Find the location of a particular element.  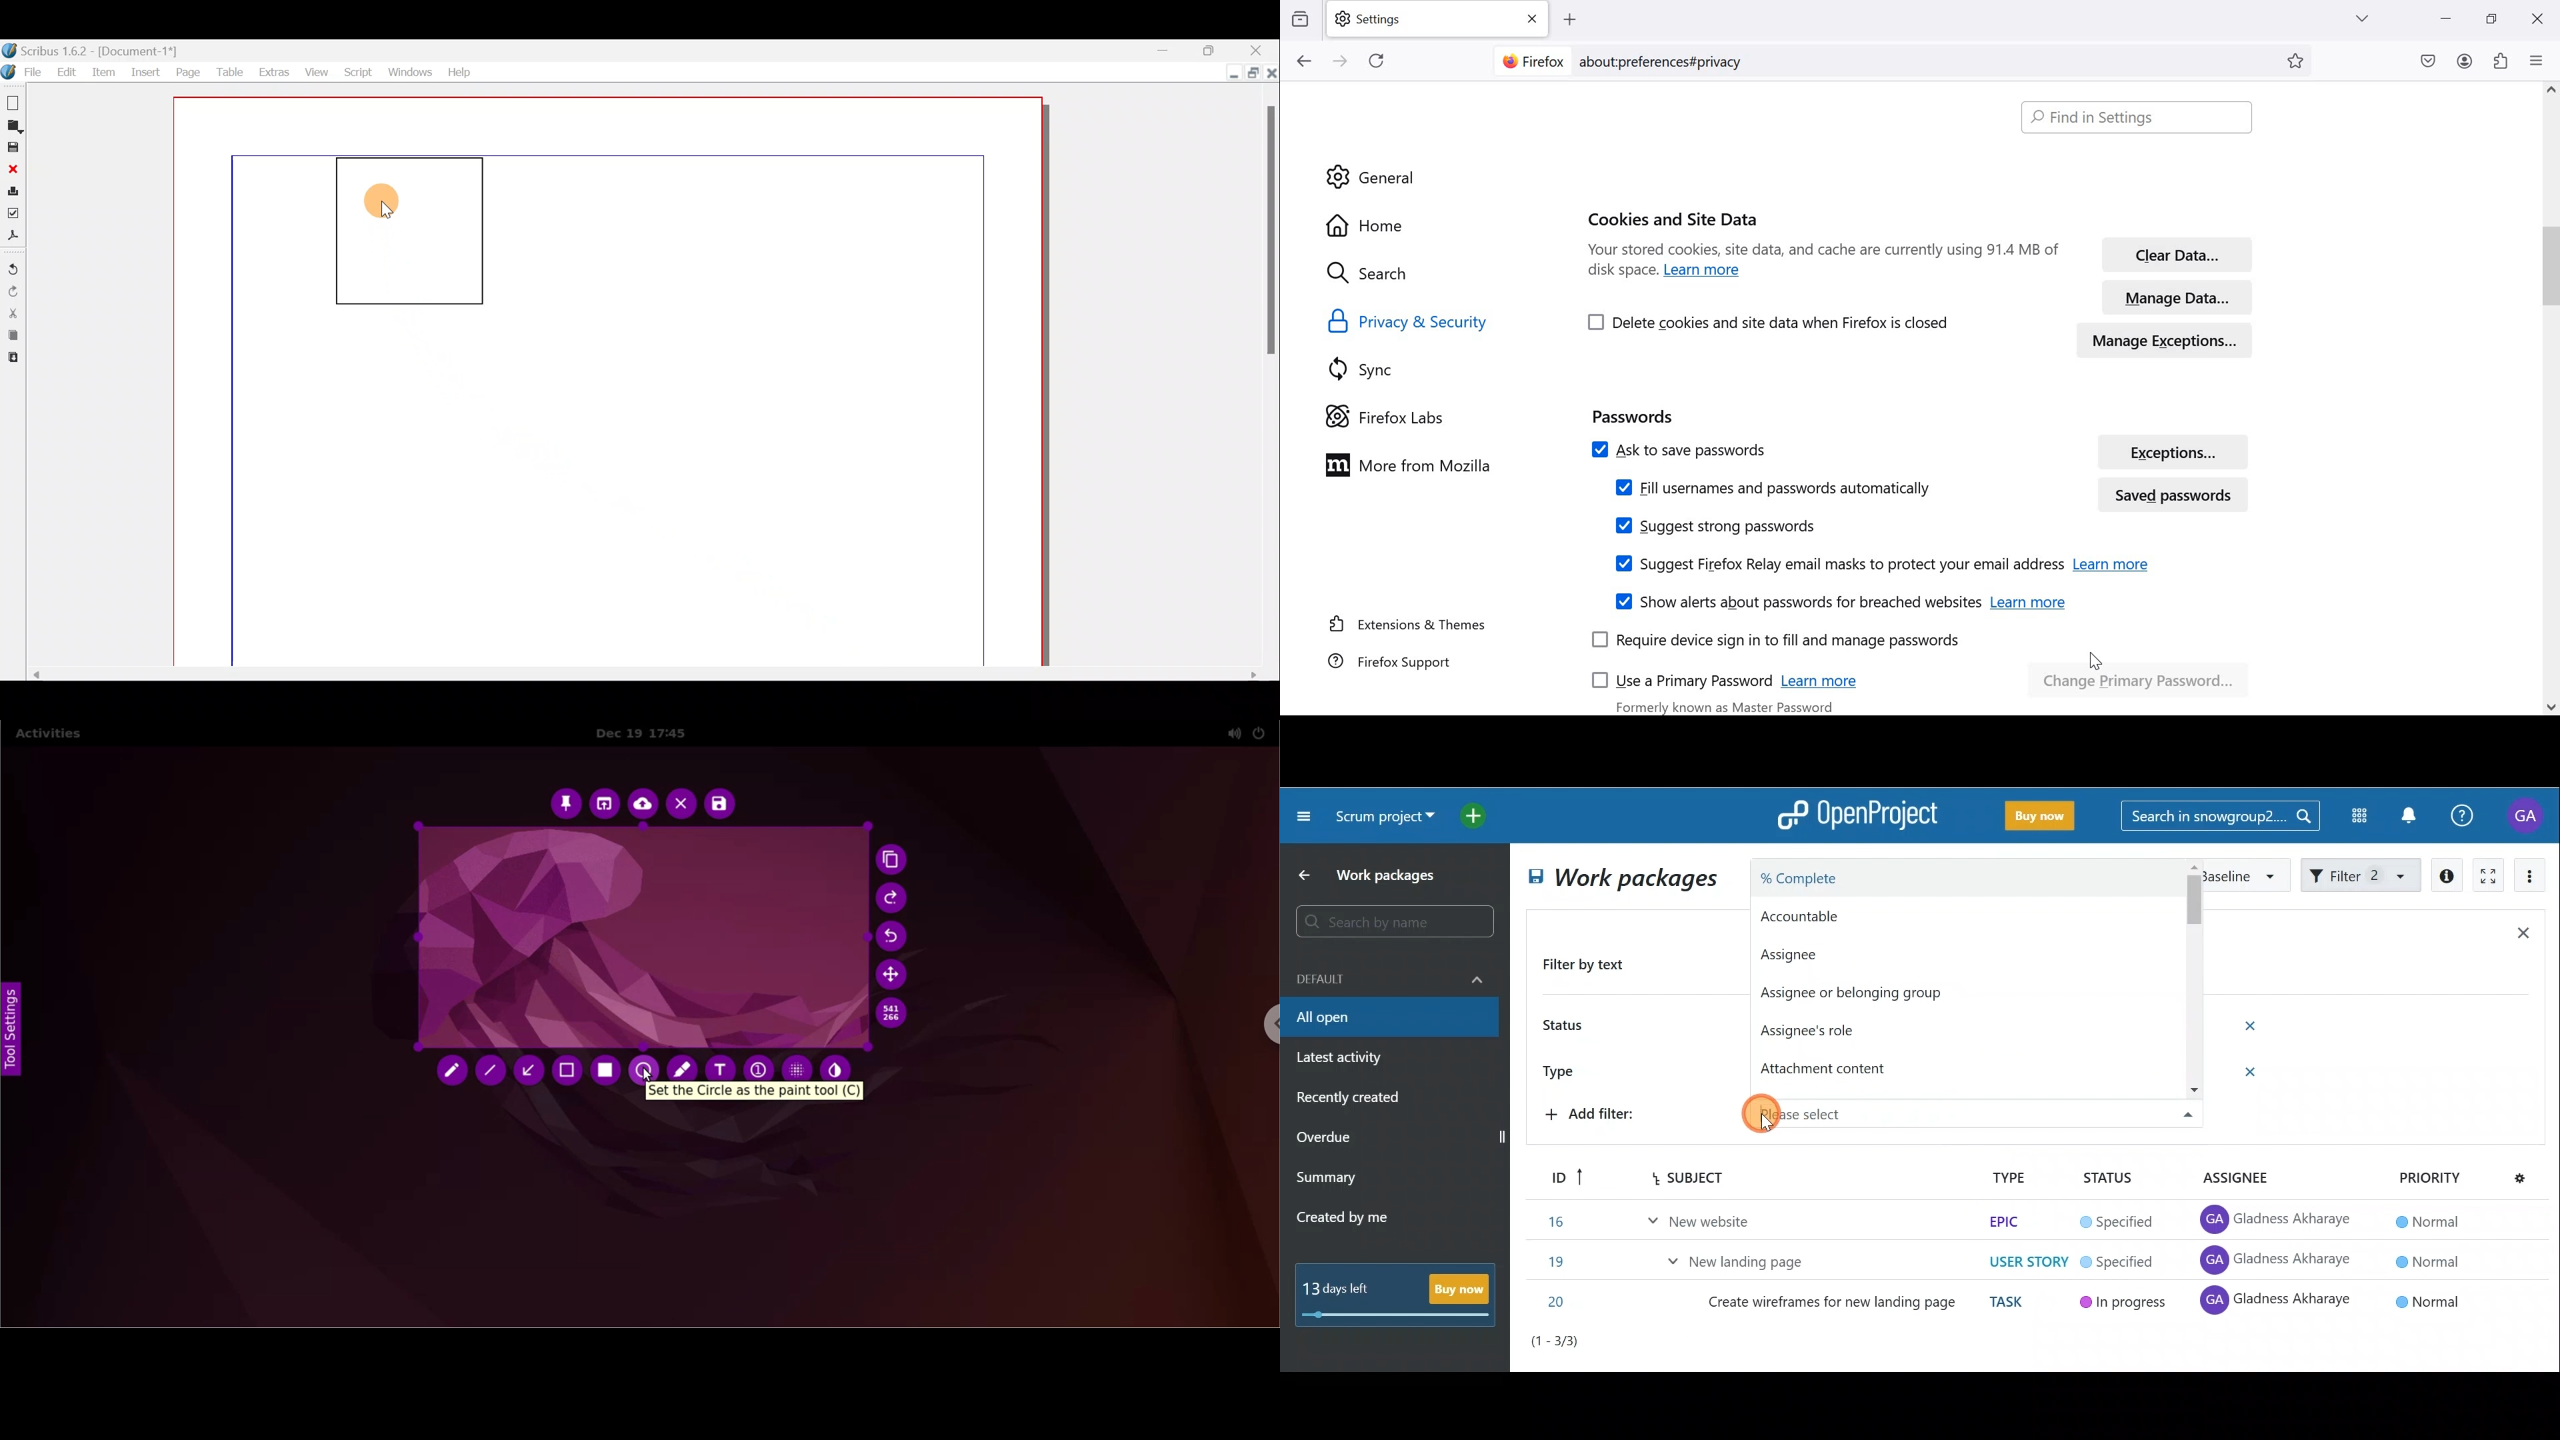

minimize is located at coordinates (2447, 19).